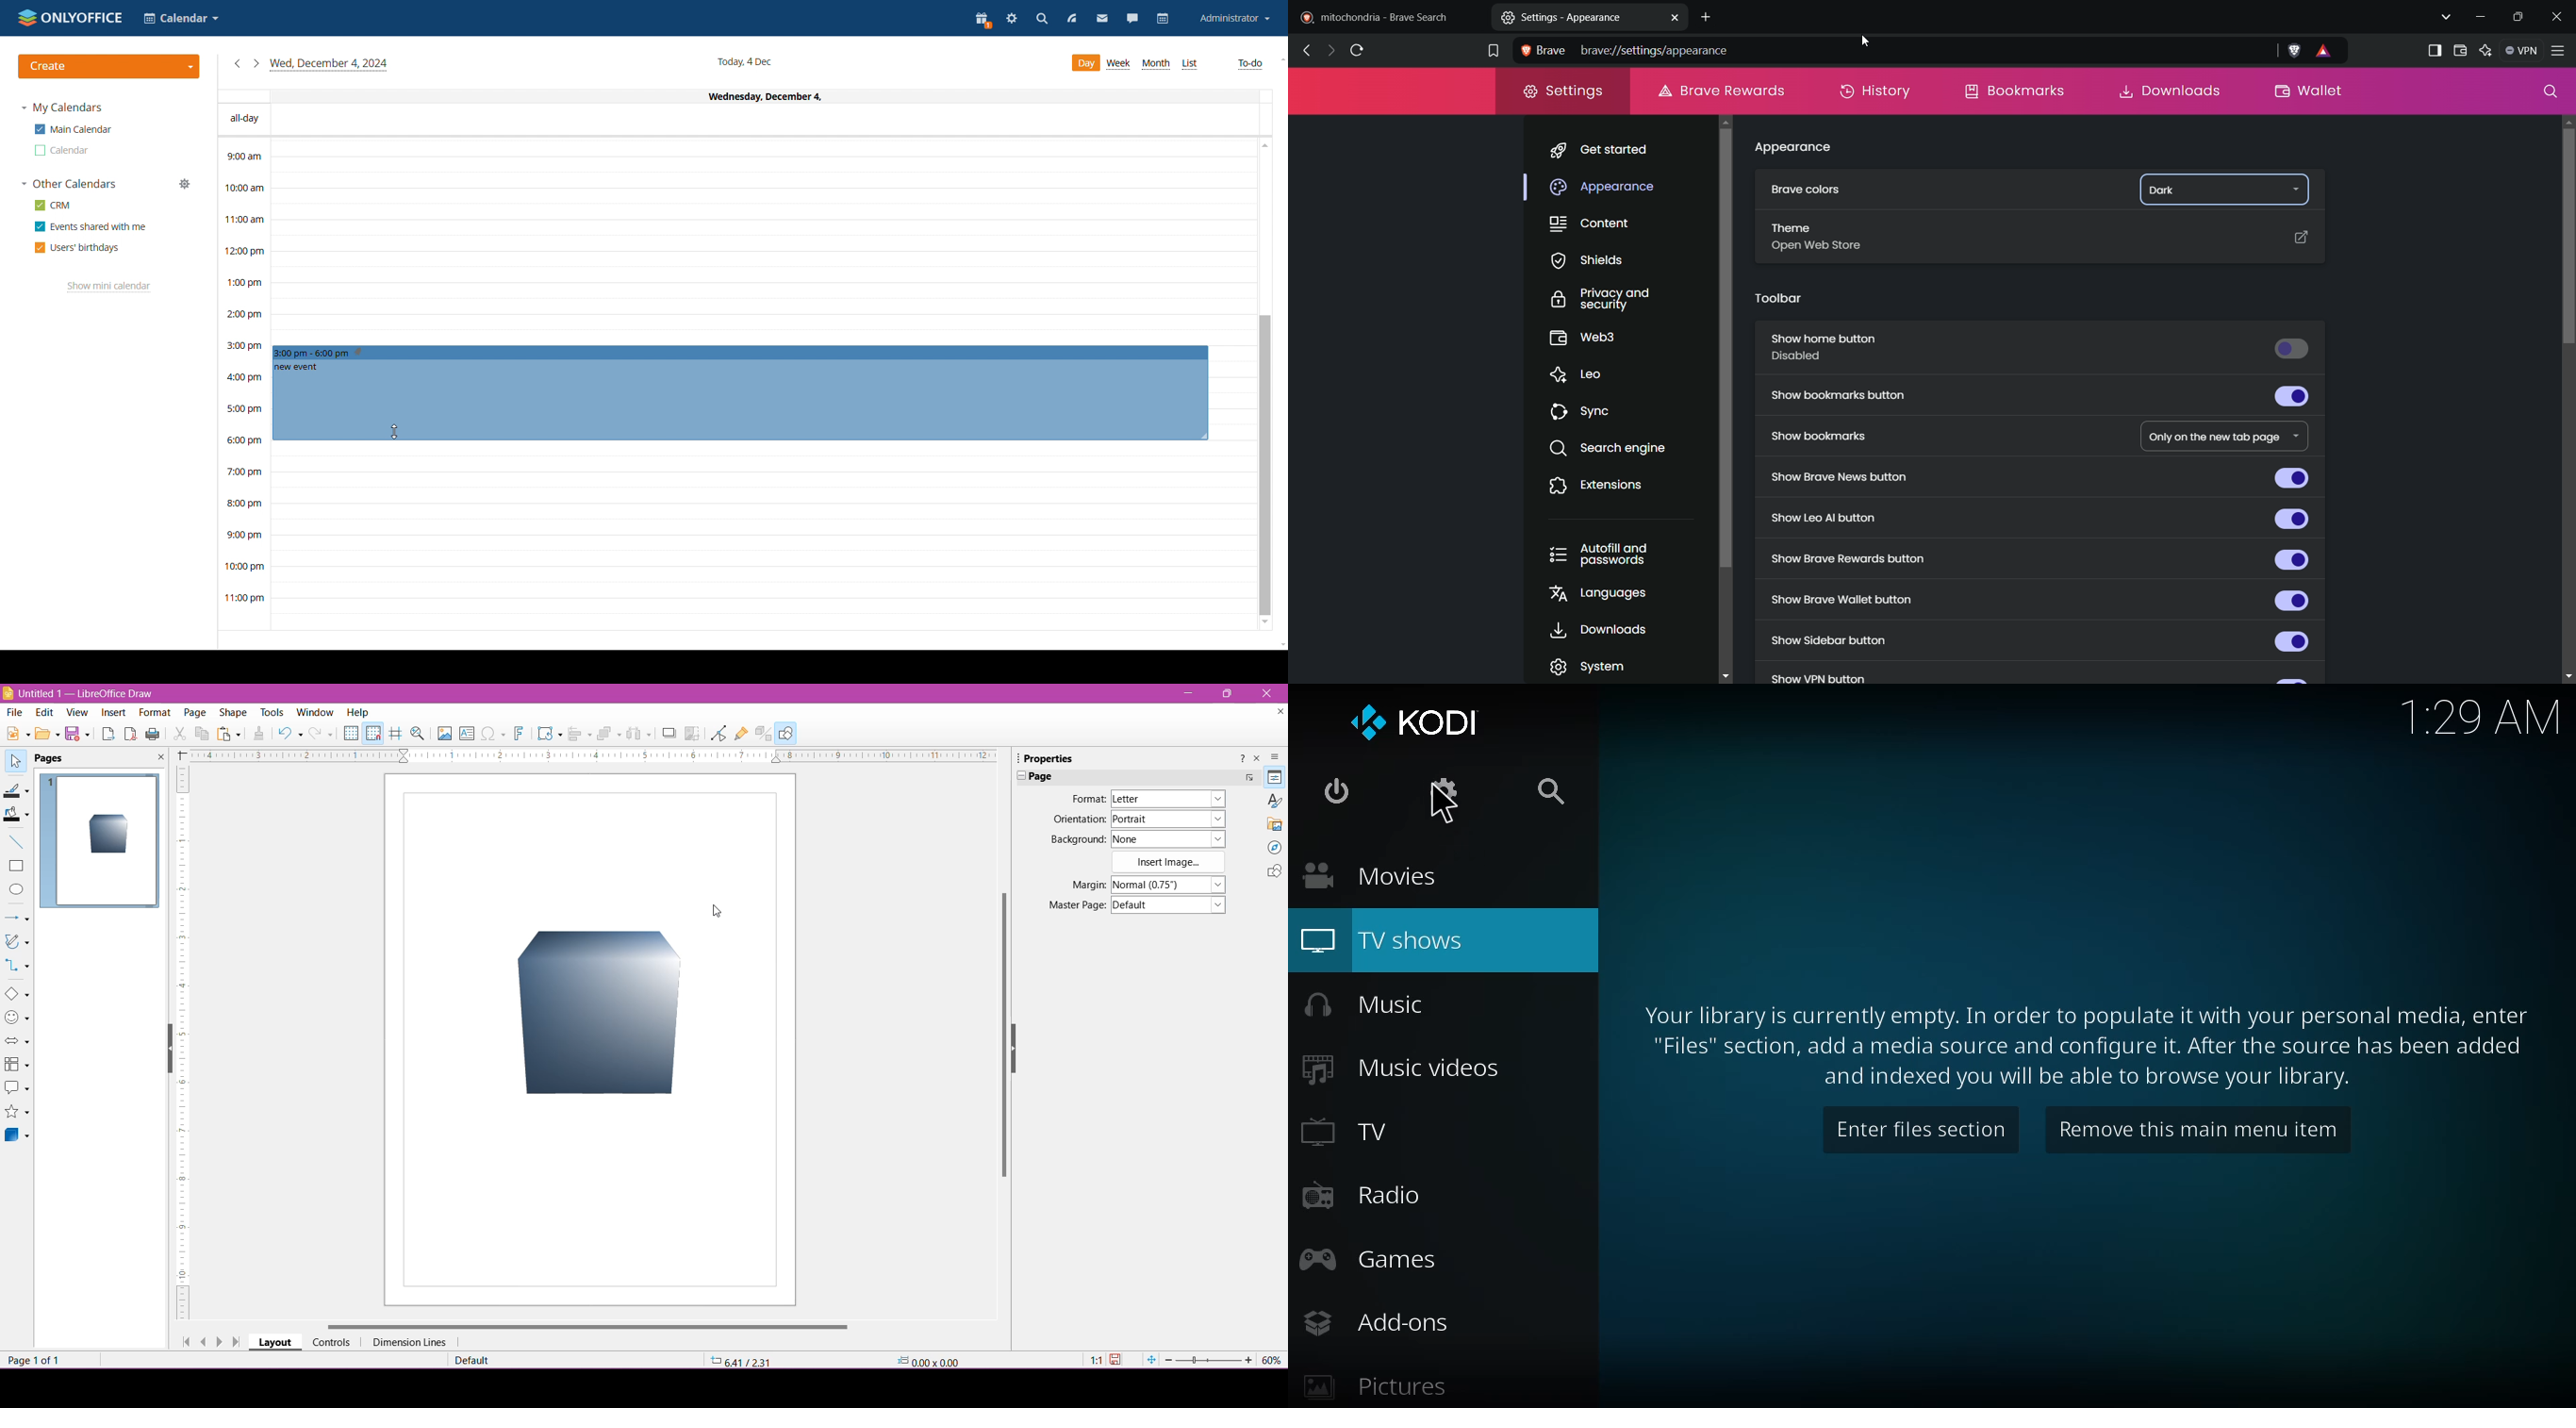 Image resolution: width=2576 pixels, height=1428 pixels. I want to click on music, so click(1371, 1004).